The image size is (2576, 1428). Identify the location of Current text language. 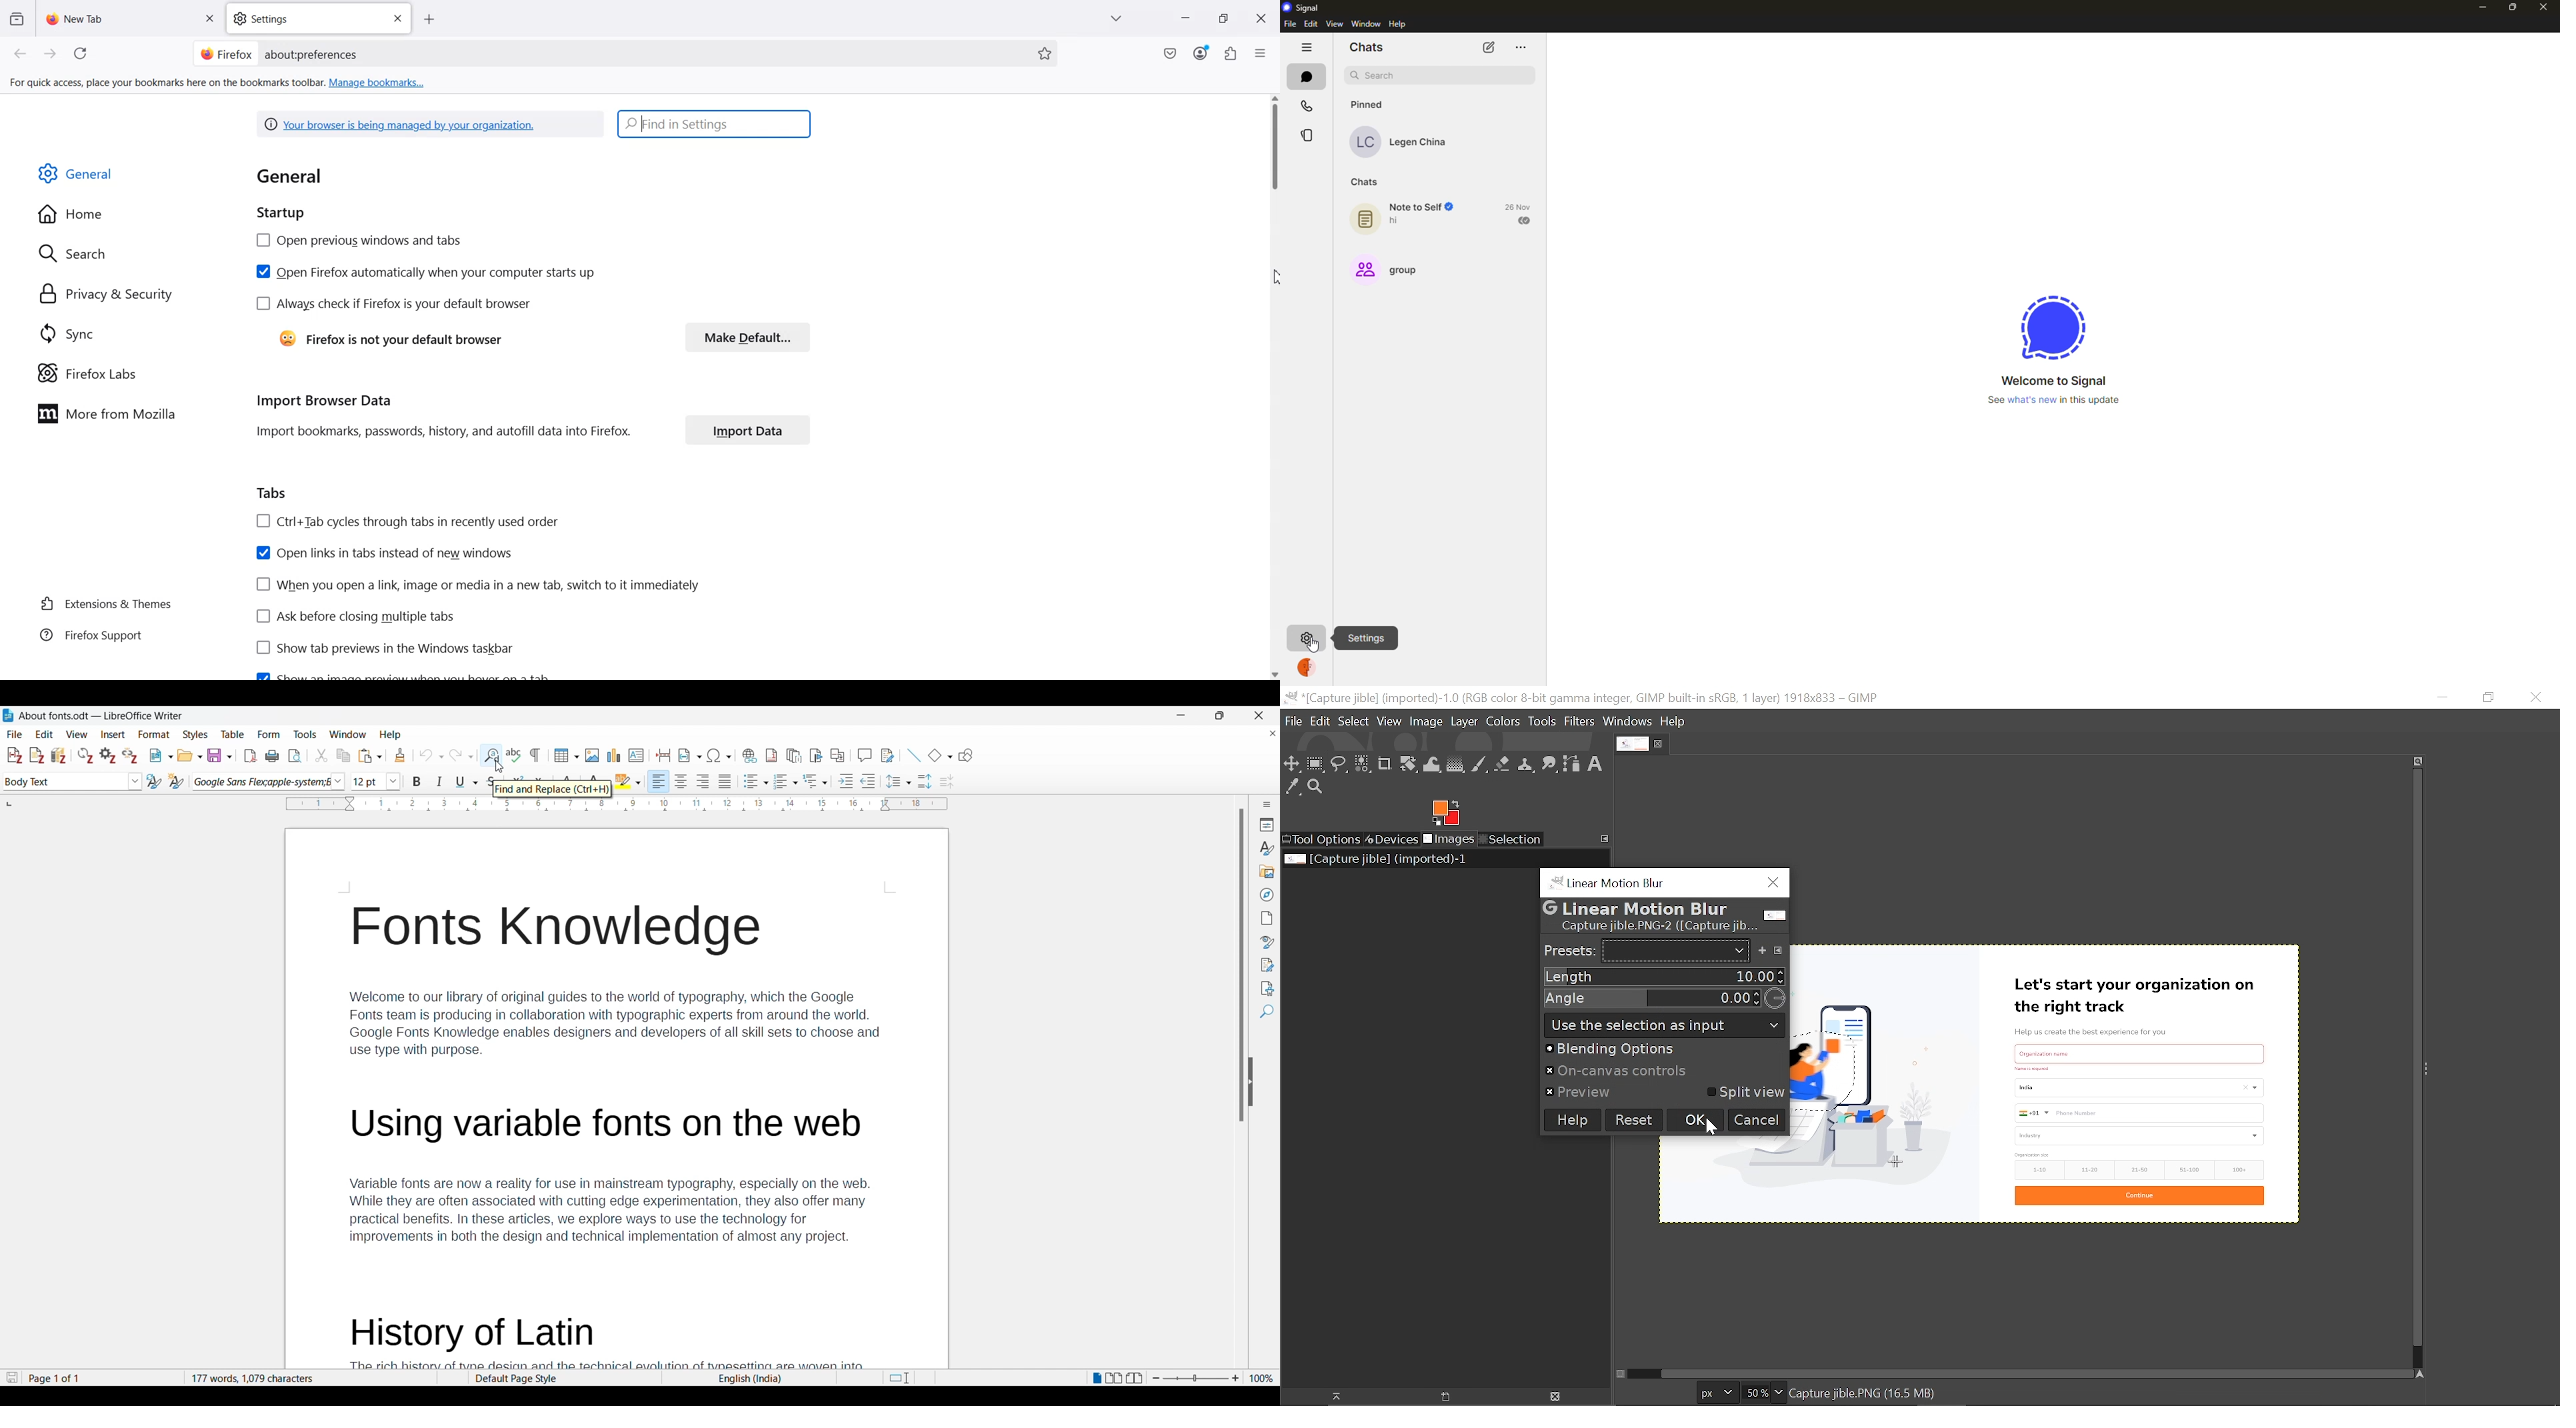
(749, 1379).